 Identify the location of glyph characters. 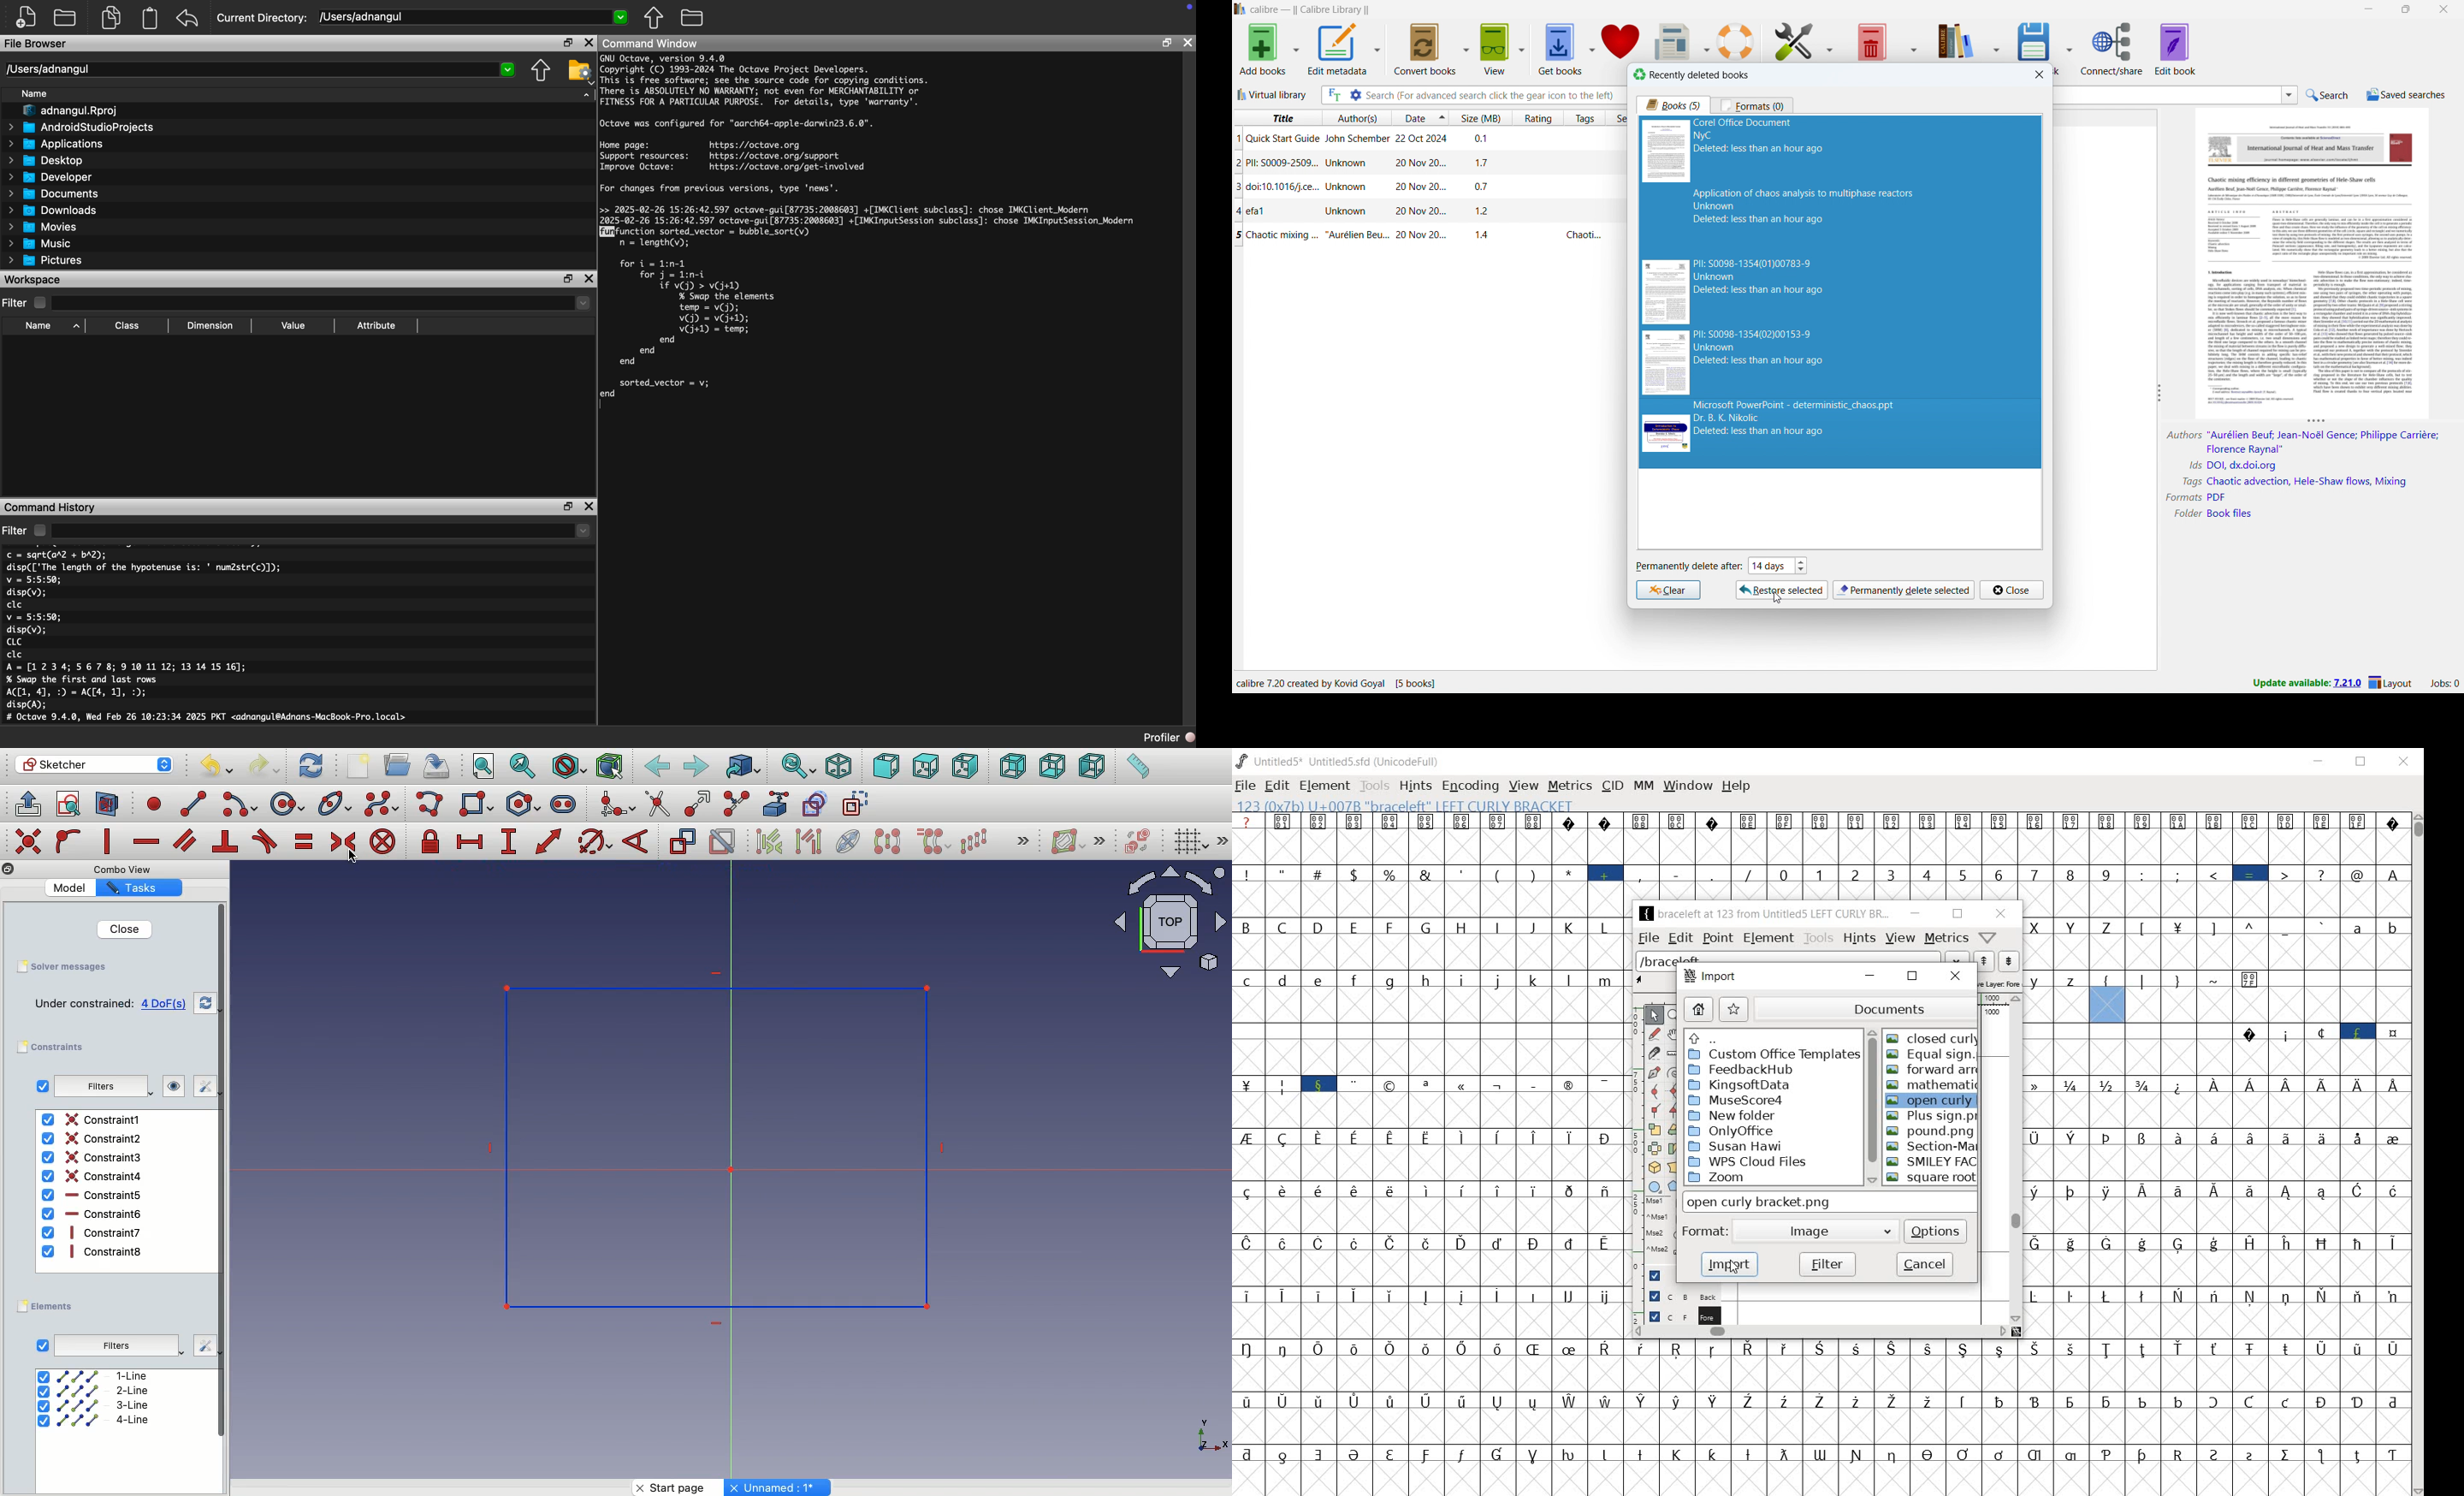
(2016, 855).